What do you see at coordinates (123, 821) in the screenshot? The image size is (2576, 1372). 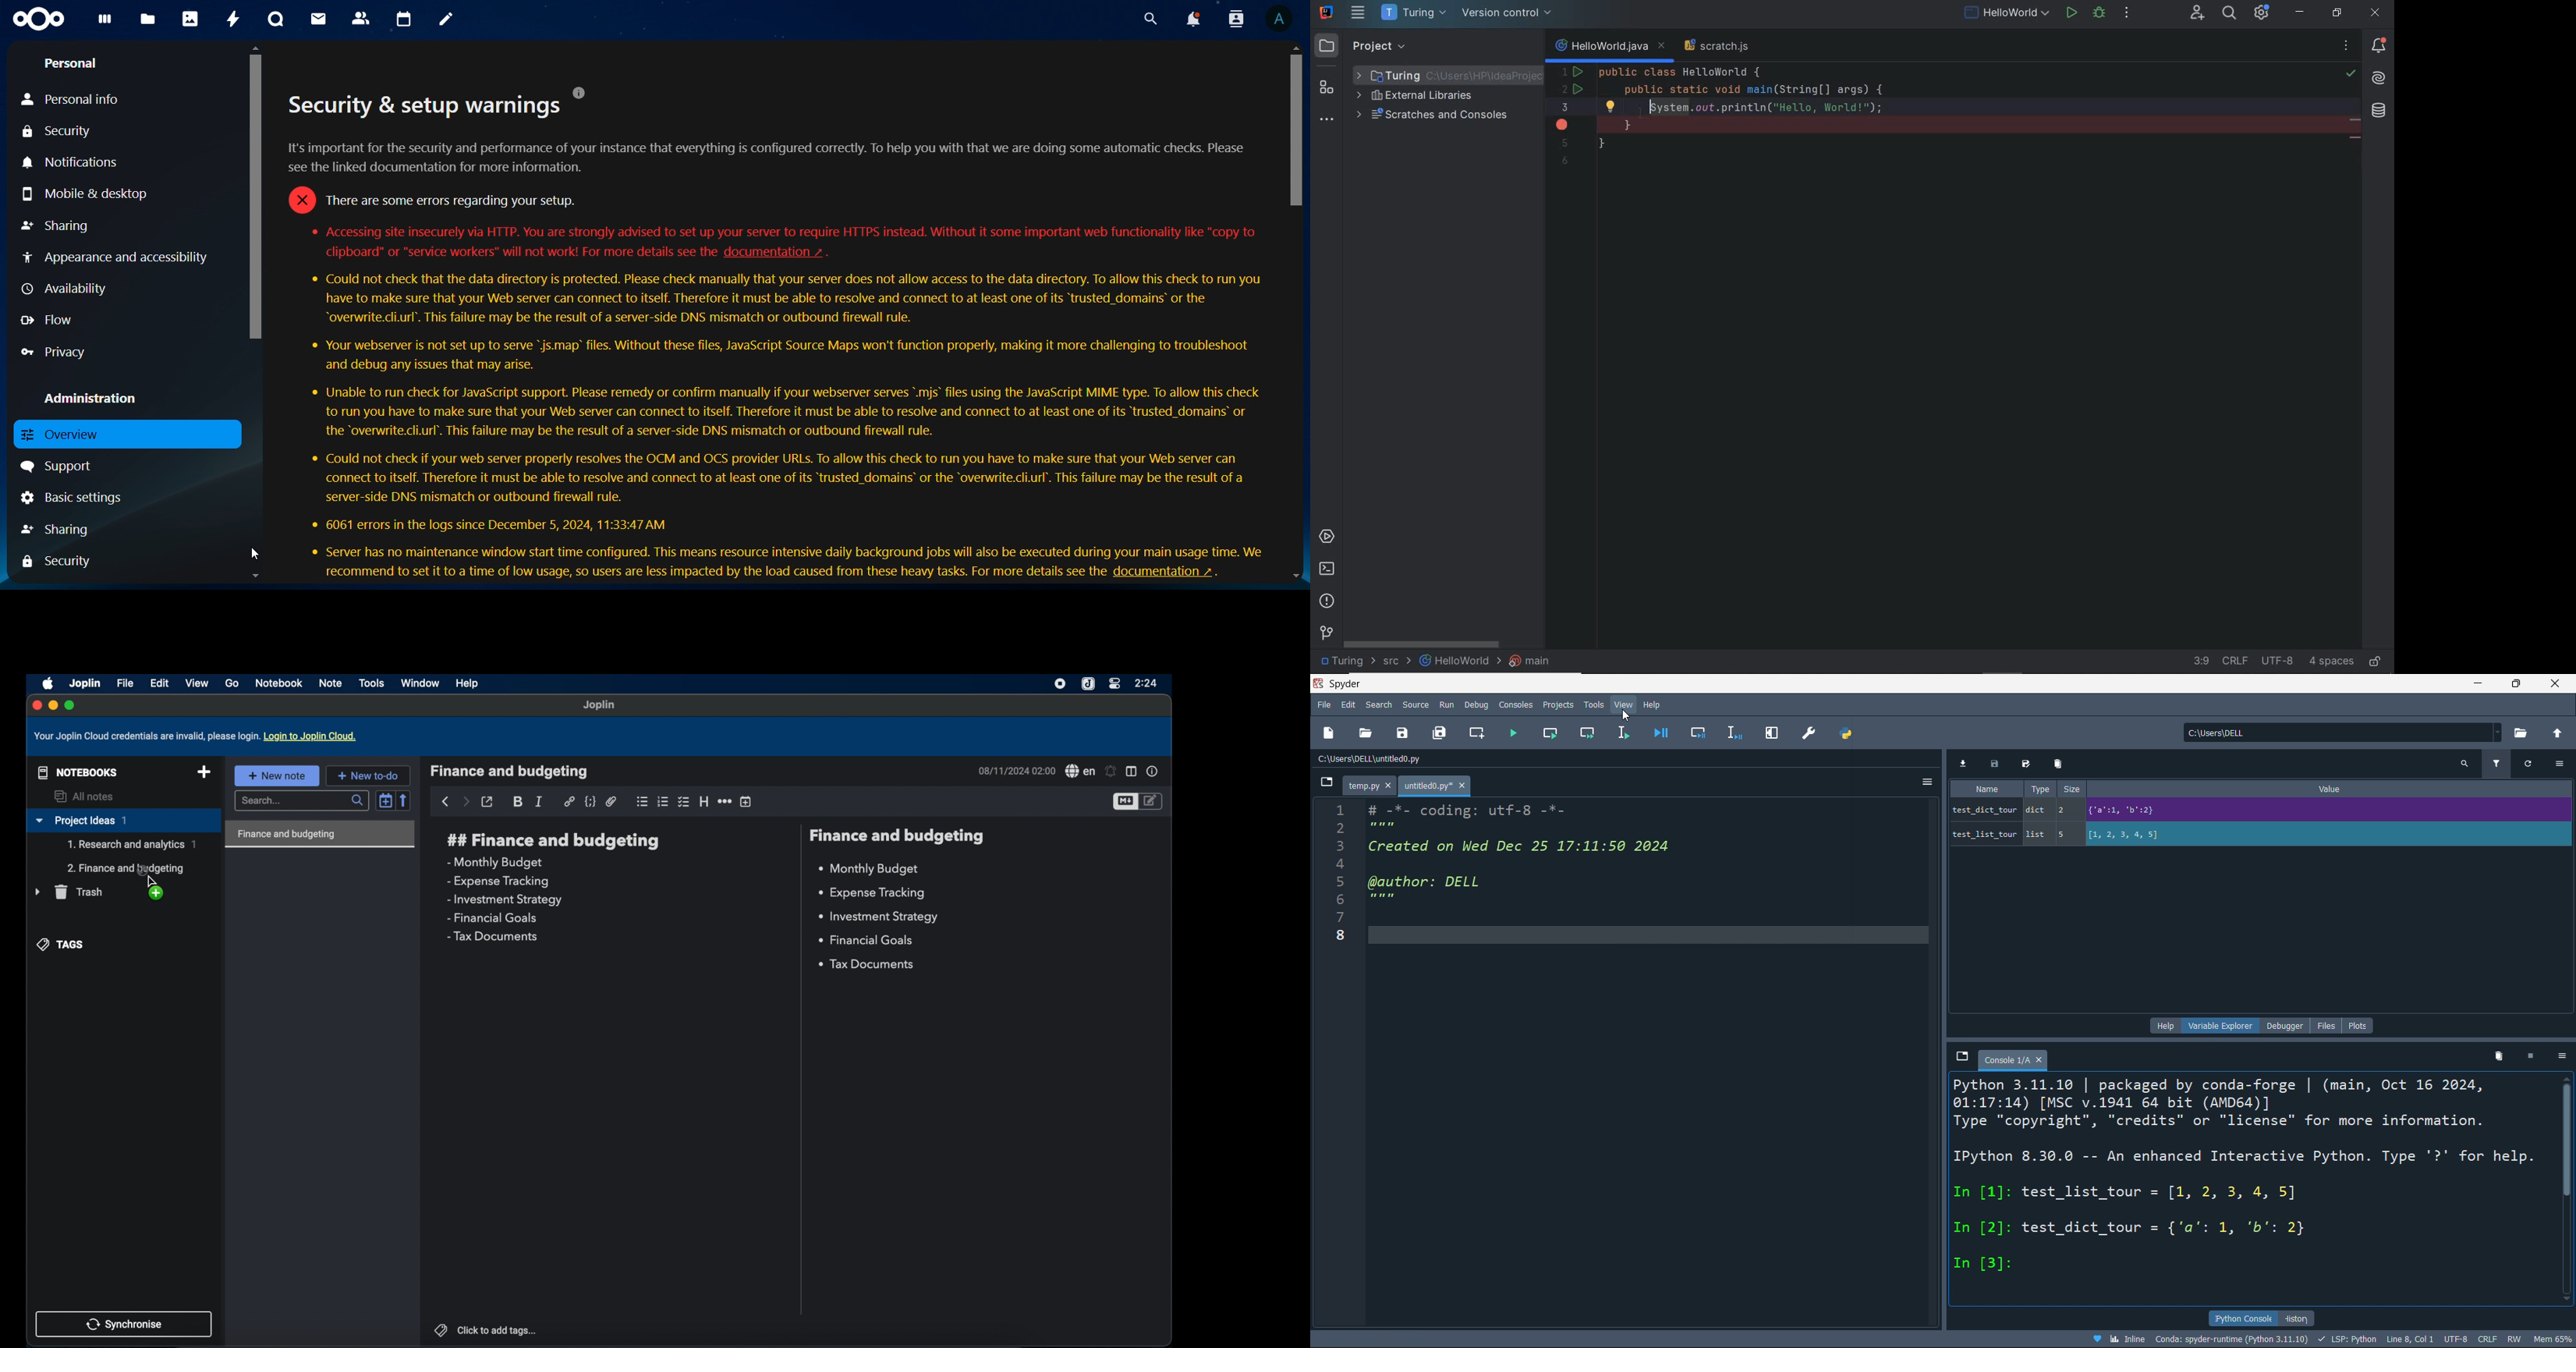 I see `project ideas 1` at bounding box center [123, 821].